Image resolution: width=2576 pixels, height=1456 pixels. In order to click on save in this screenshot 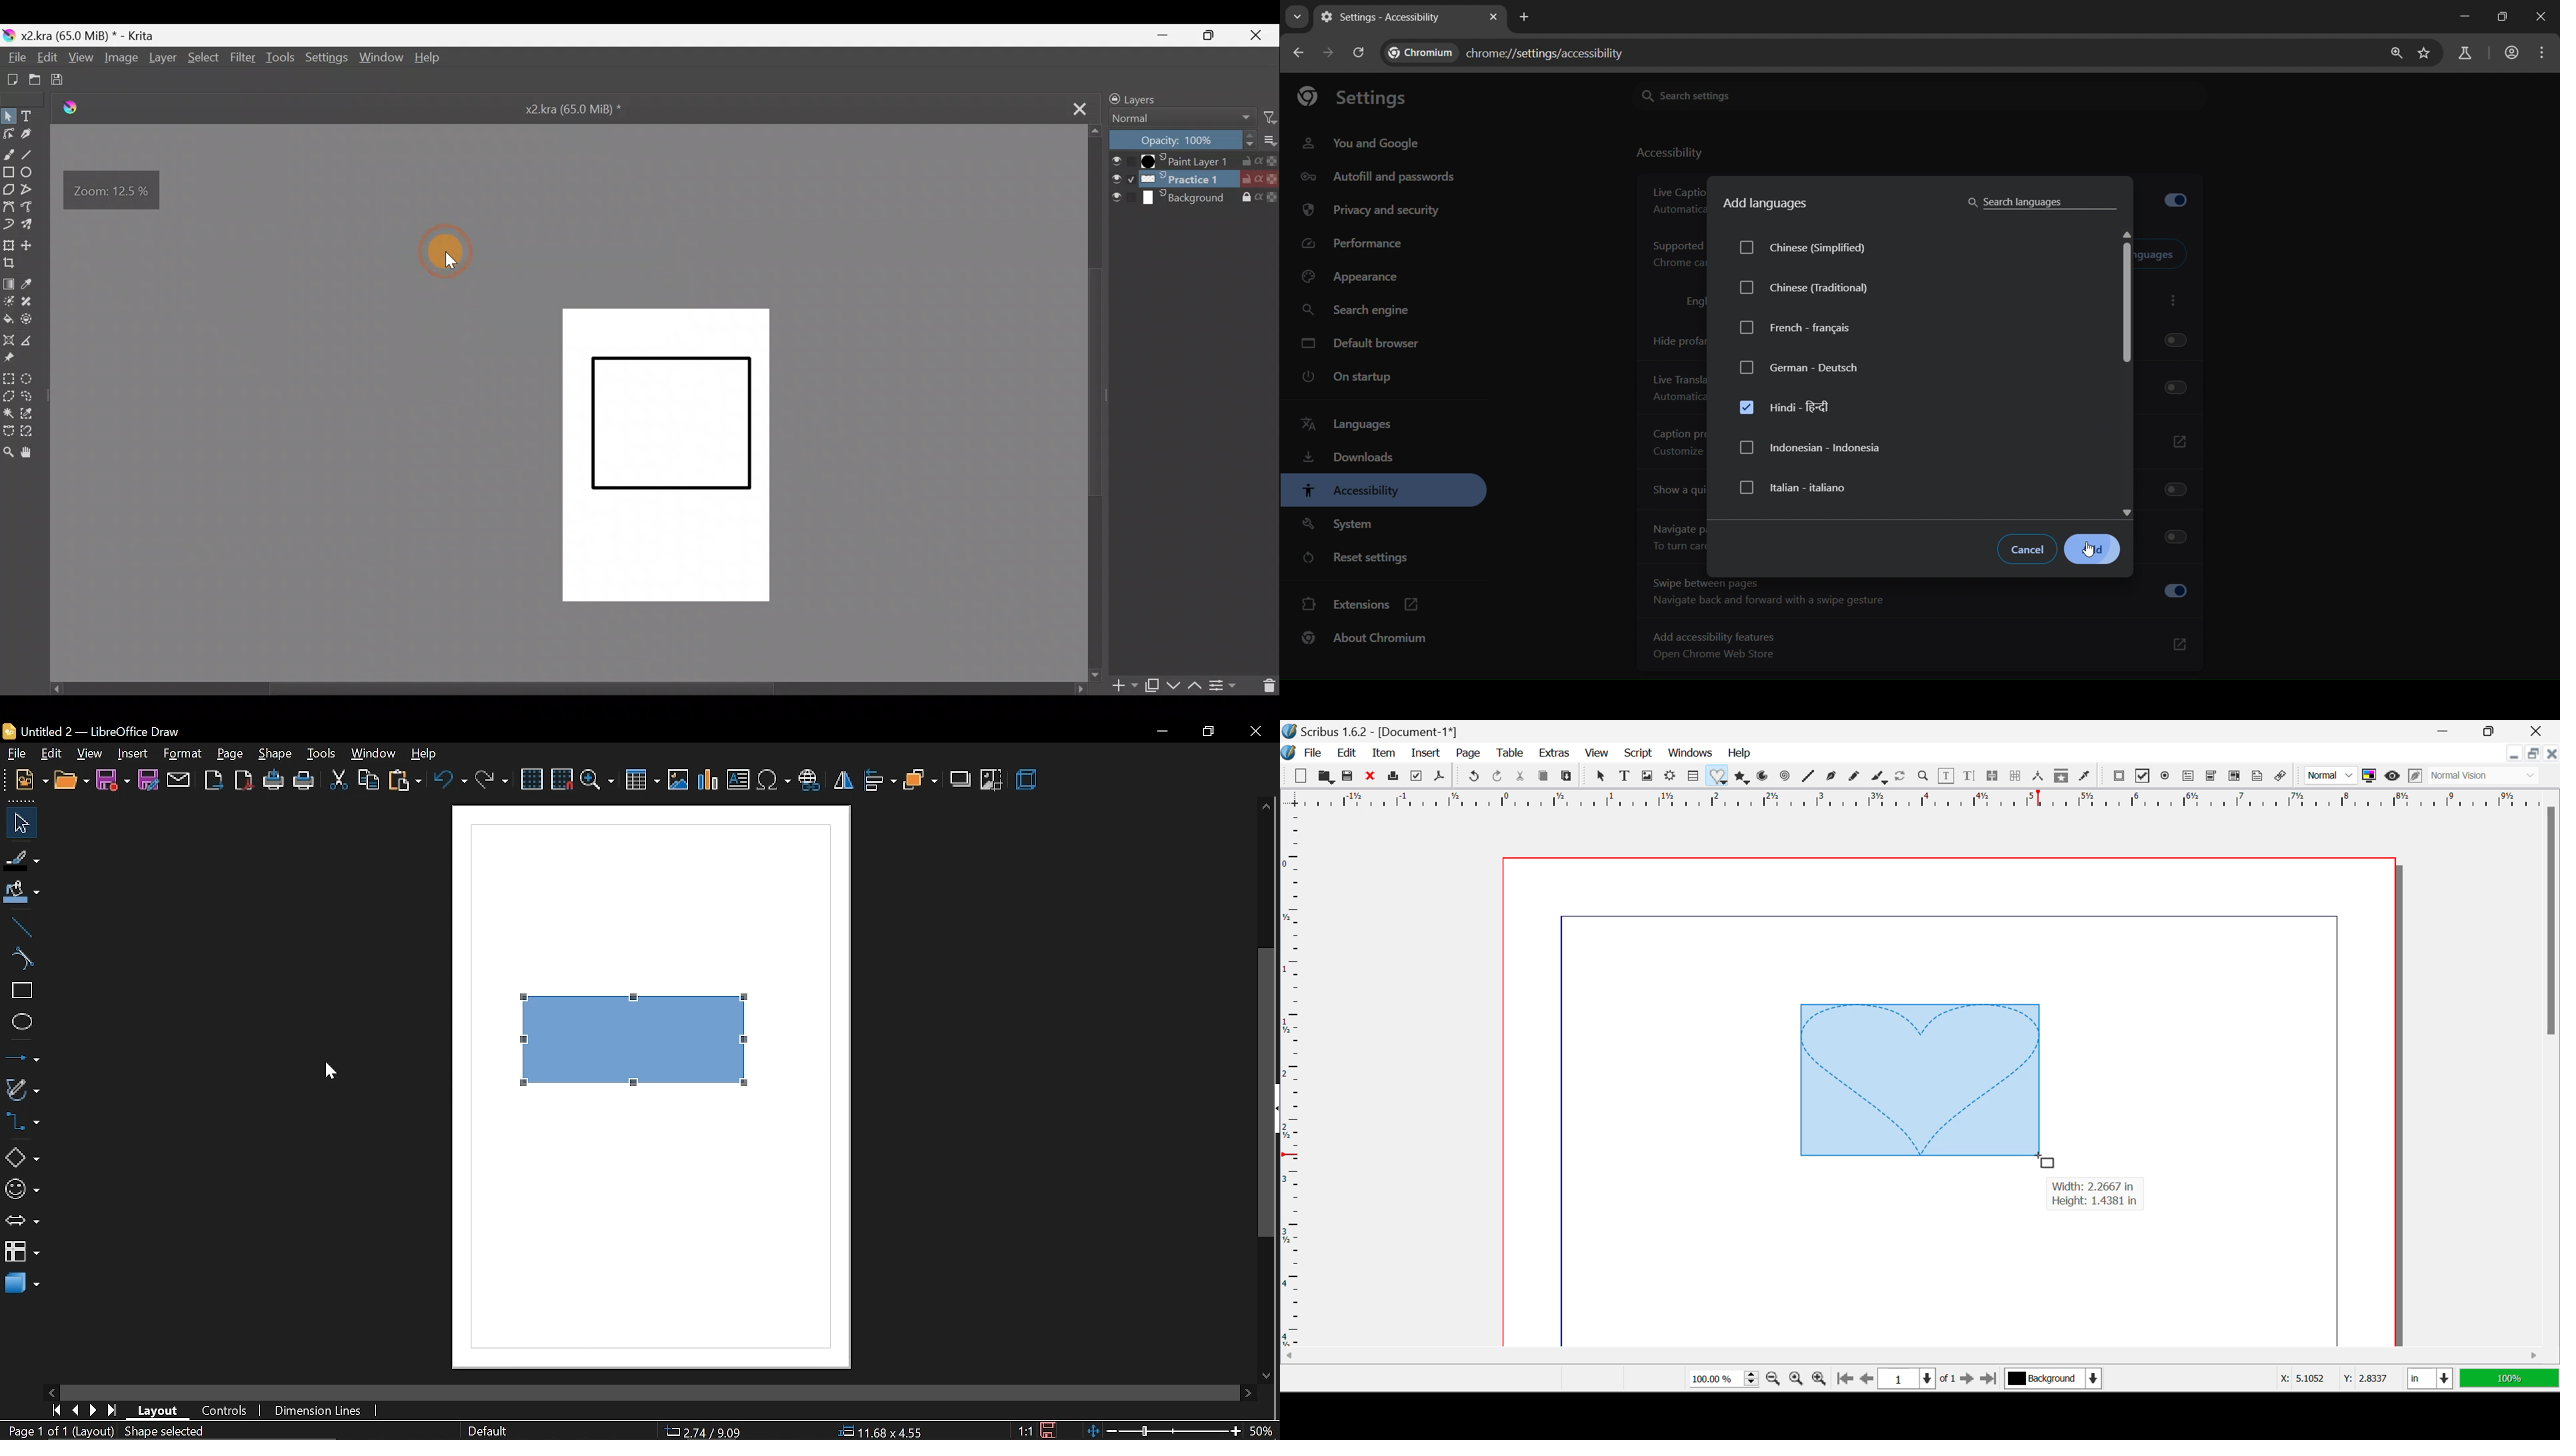, I will do `click(1050, 1429)`.